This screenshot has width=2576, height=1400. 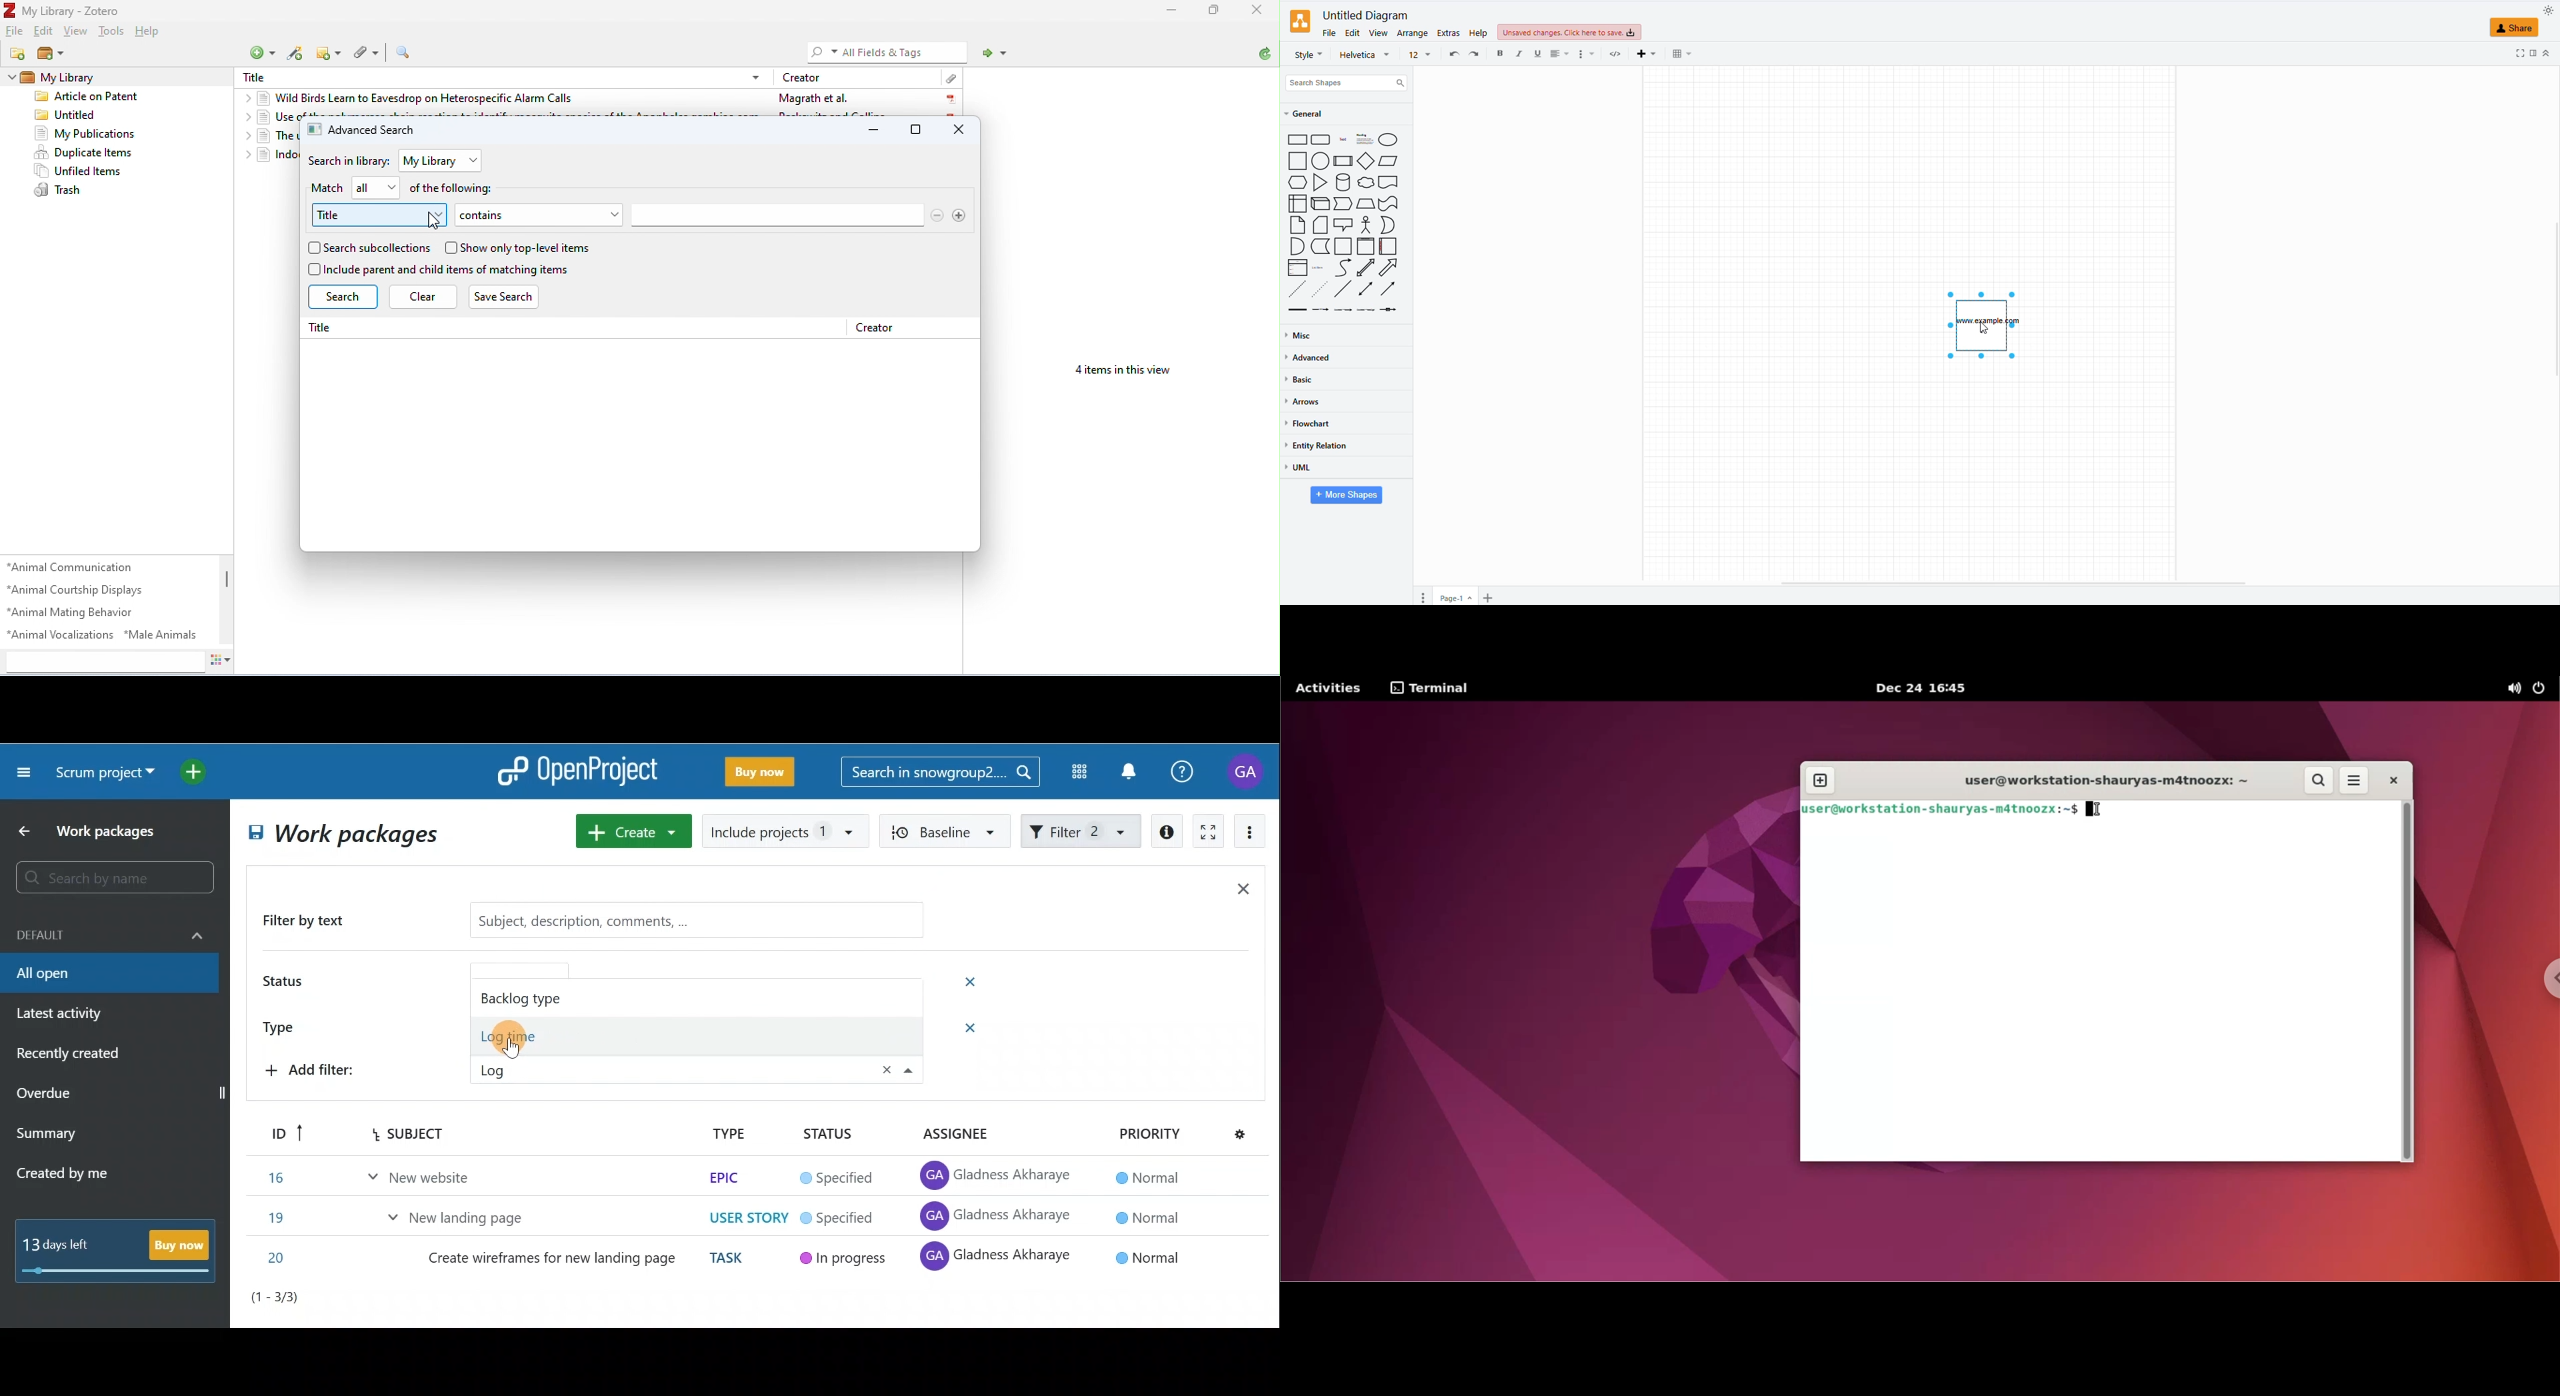 What do you see at coordinates (393, 187) in the screenshot?
I see `drop-down` at bounding box center [393, 187].